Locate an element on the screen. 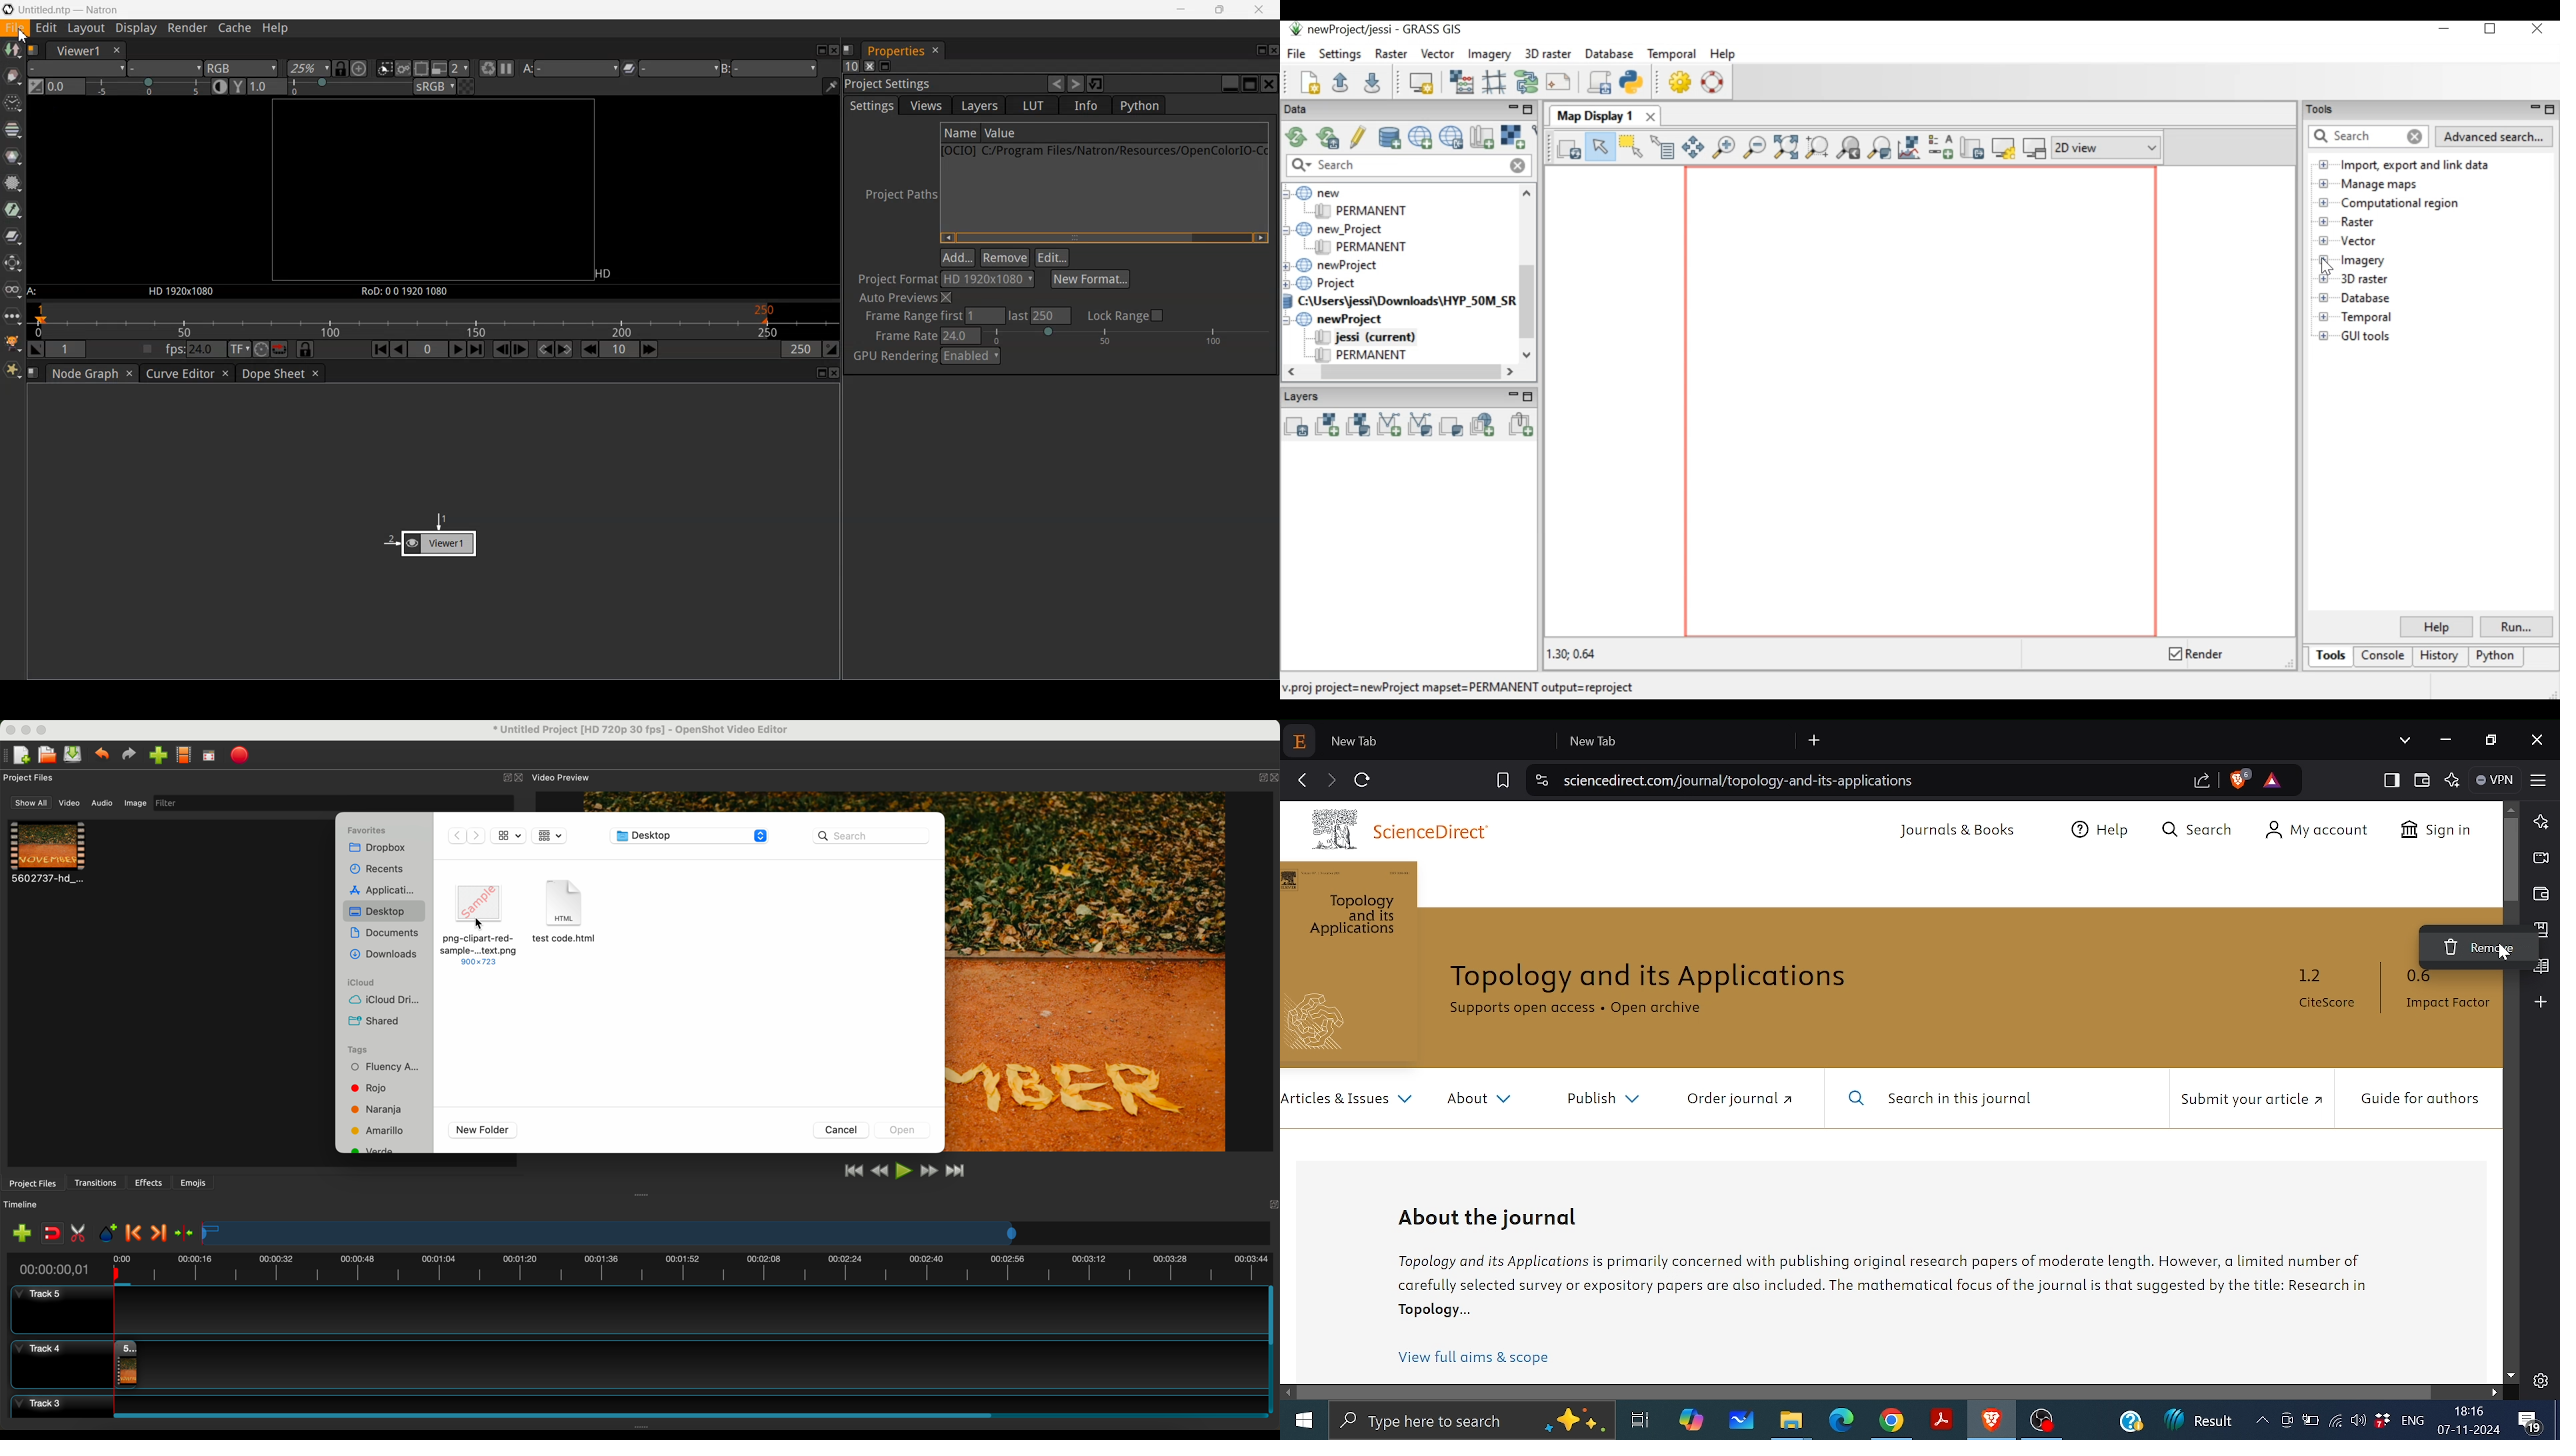 Image resolution: width=2576 pixels, height=1456 pixels. Enter the factors  is located at coordinates (461, 69).